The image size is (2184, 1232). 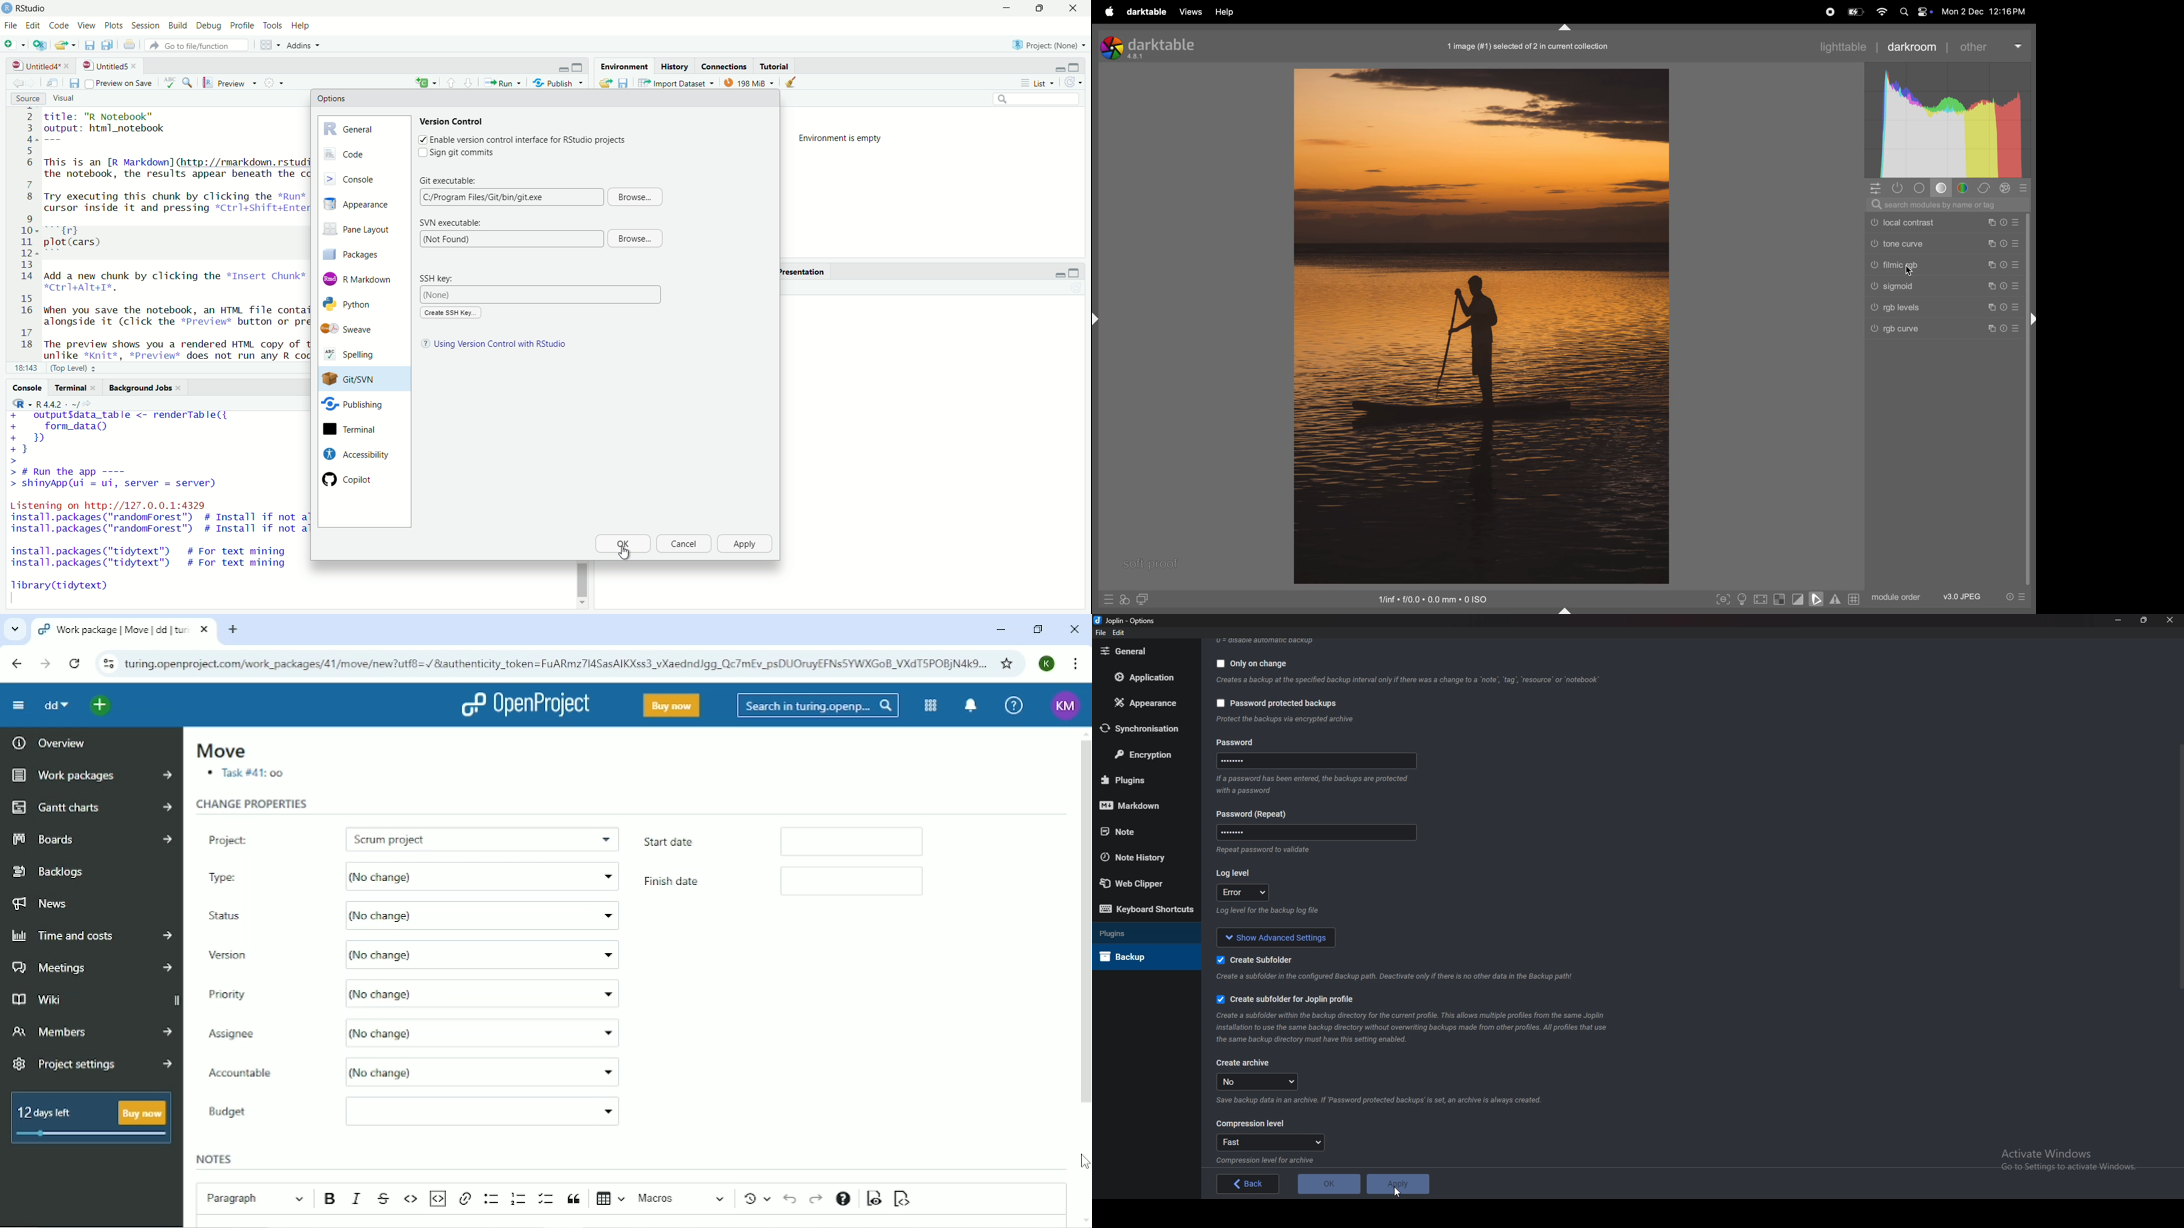 I want to click on Macros, so click(x=683, y=1198).